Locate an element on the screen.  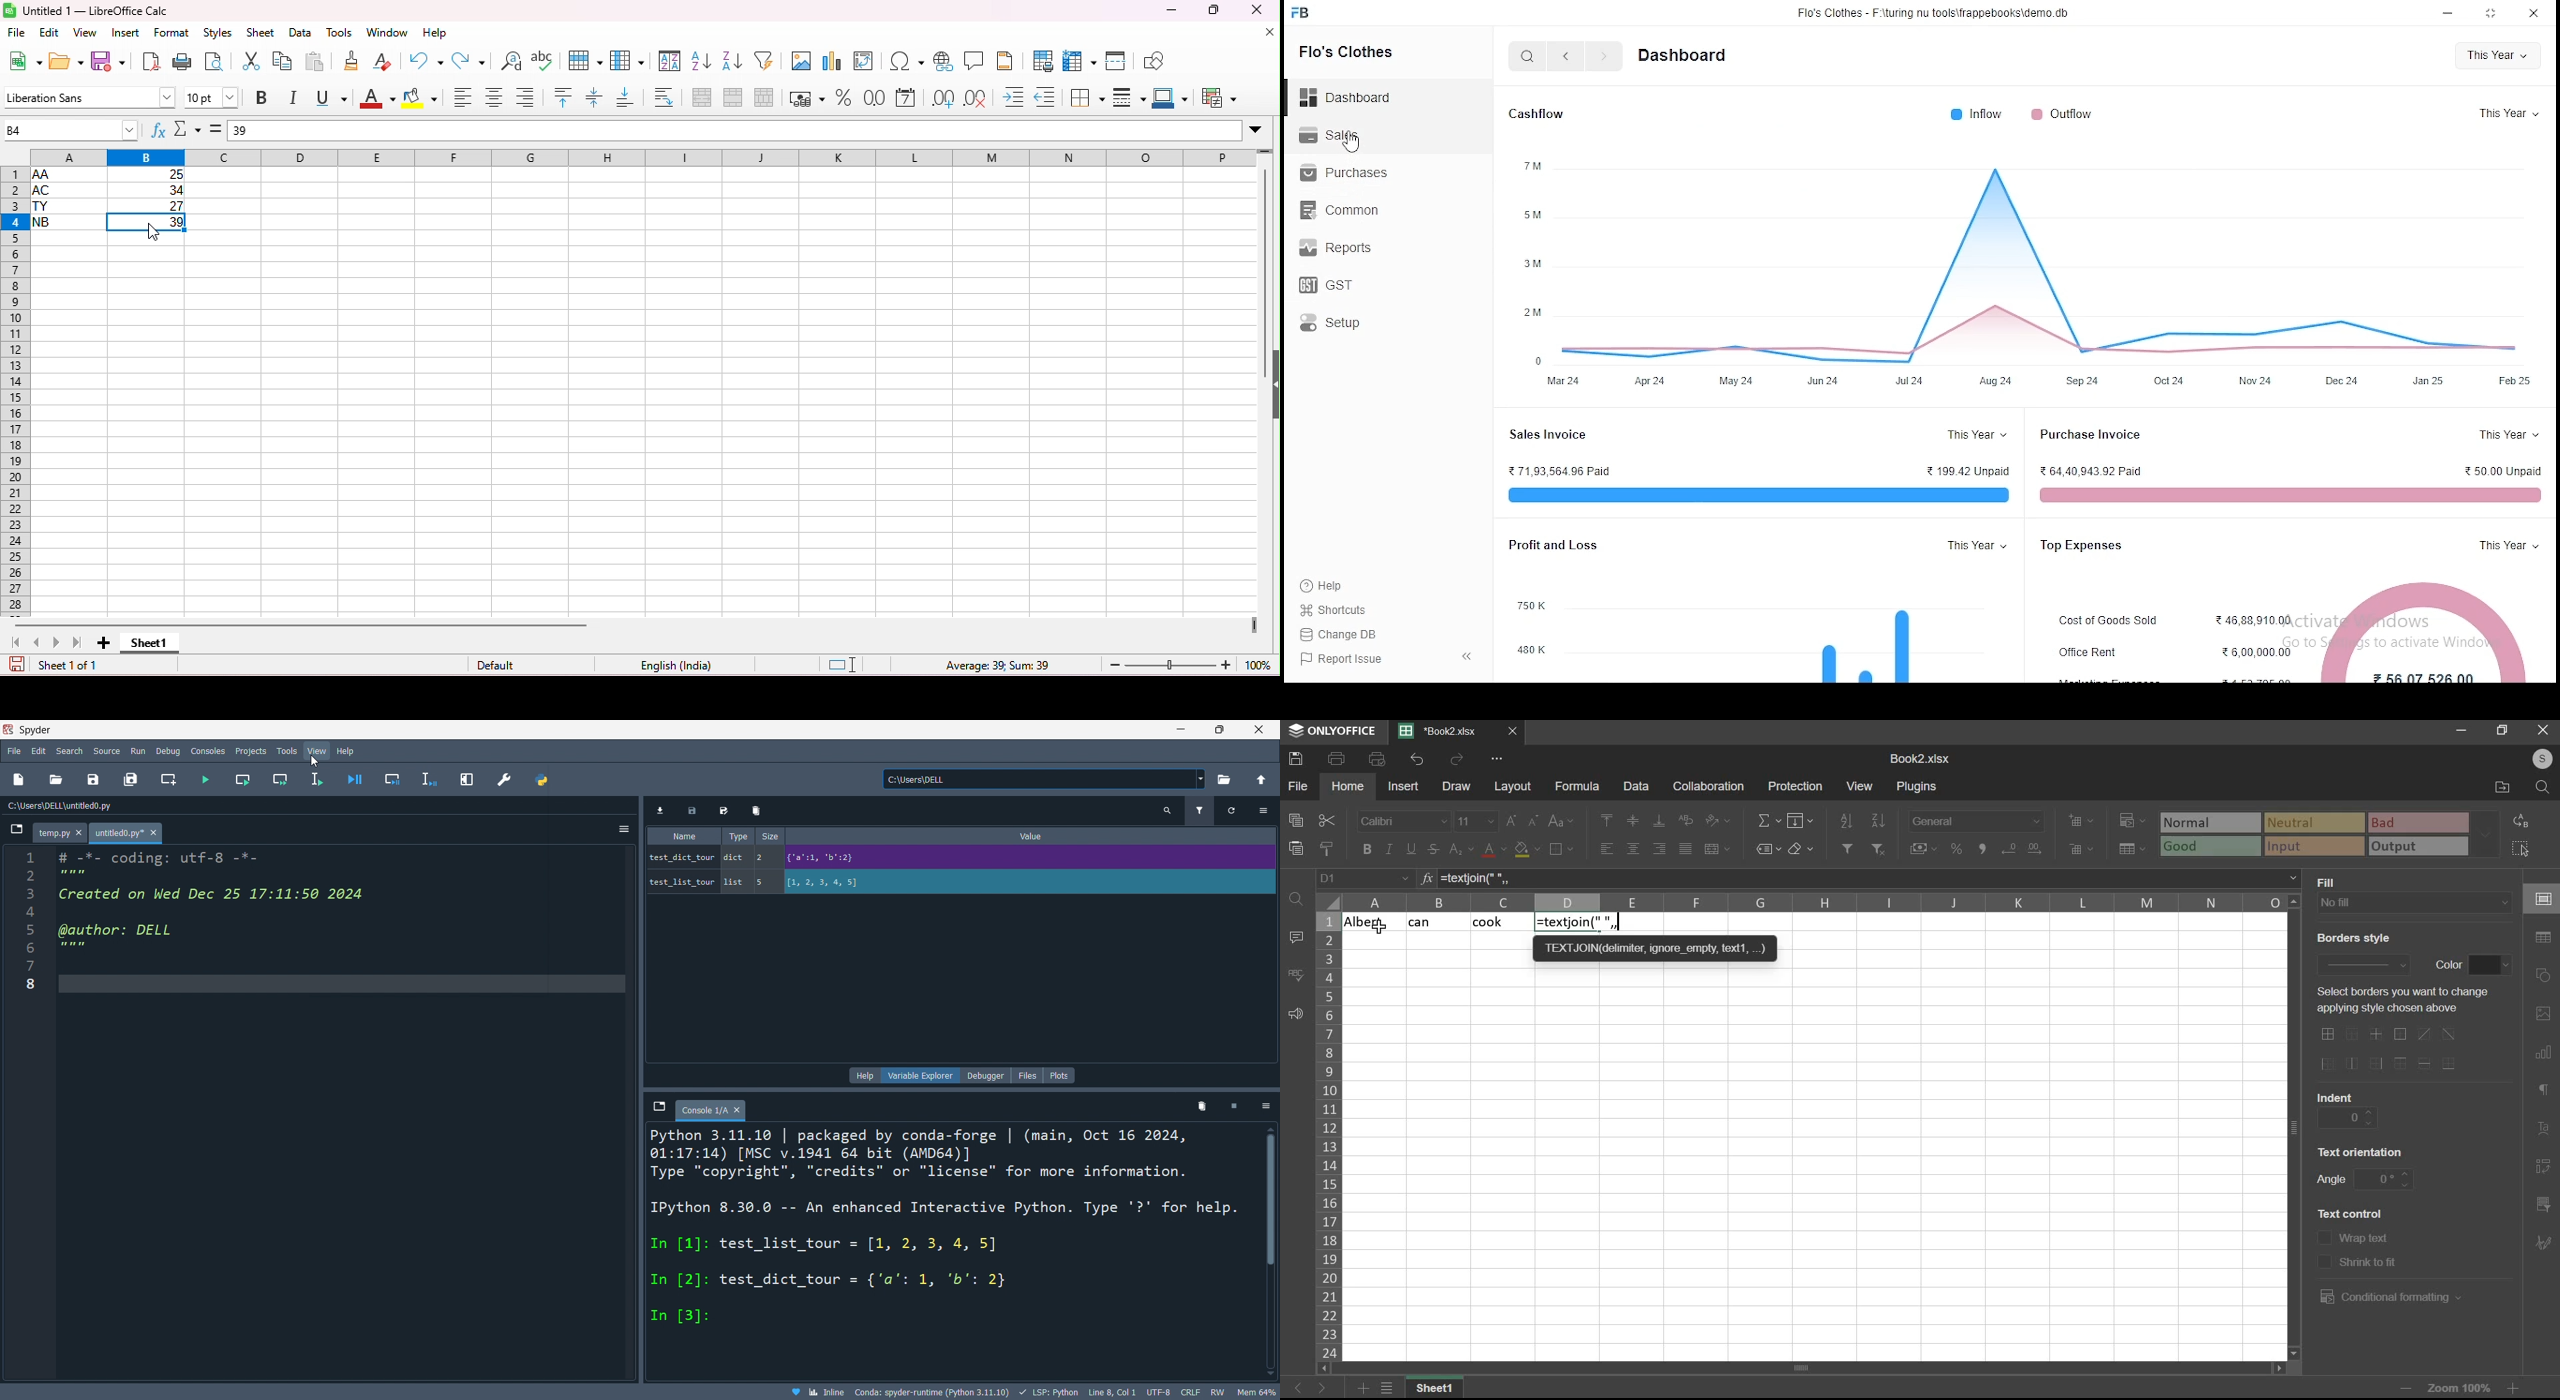
file is located at coordinates (1297, 785).